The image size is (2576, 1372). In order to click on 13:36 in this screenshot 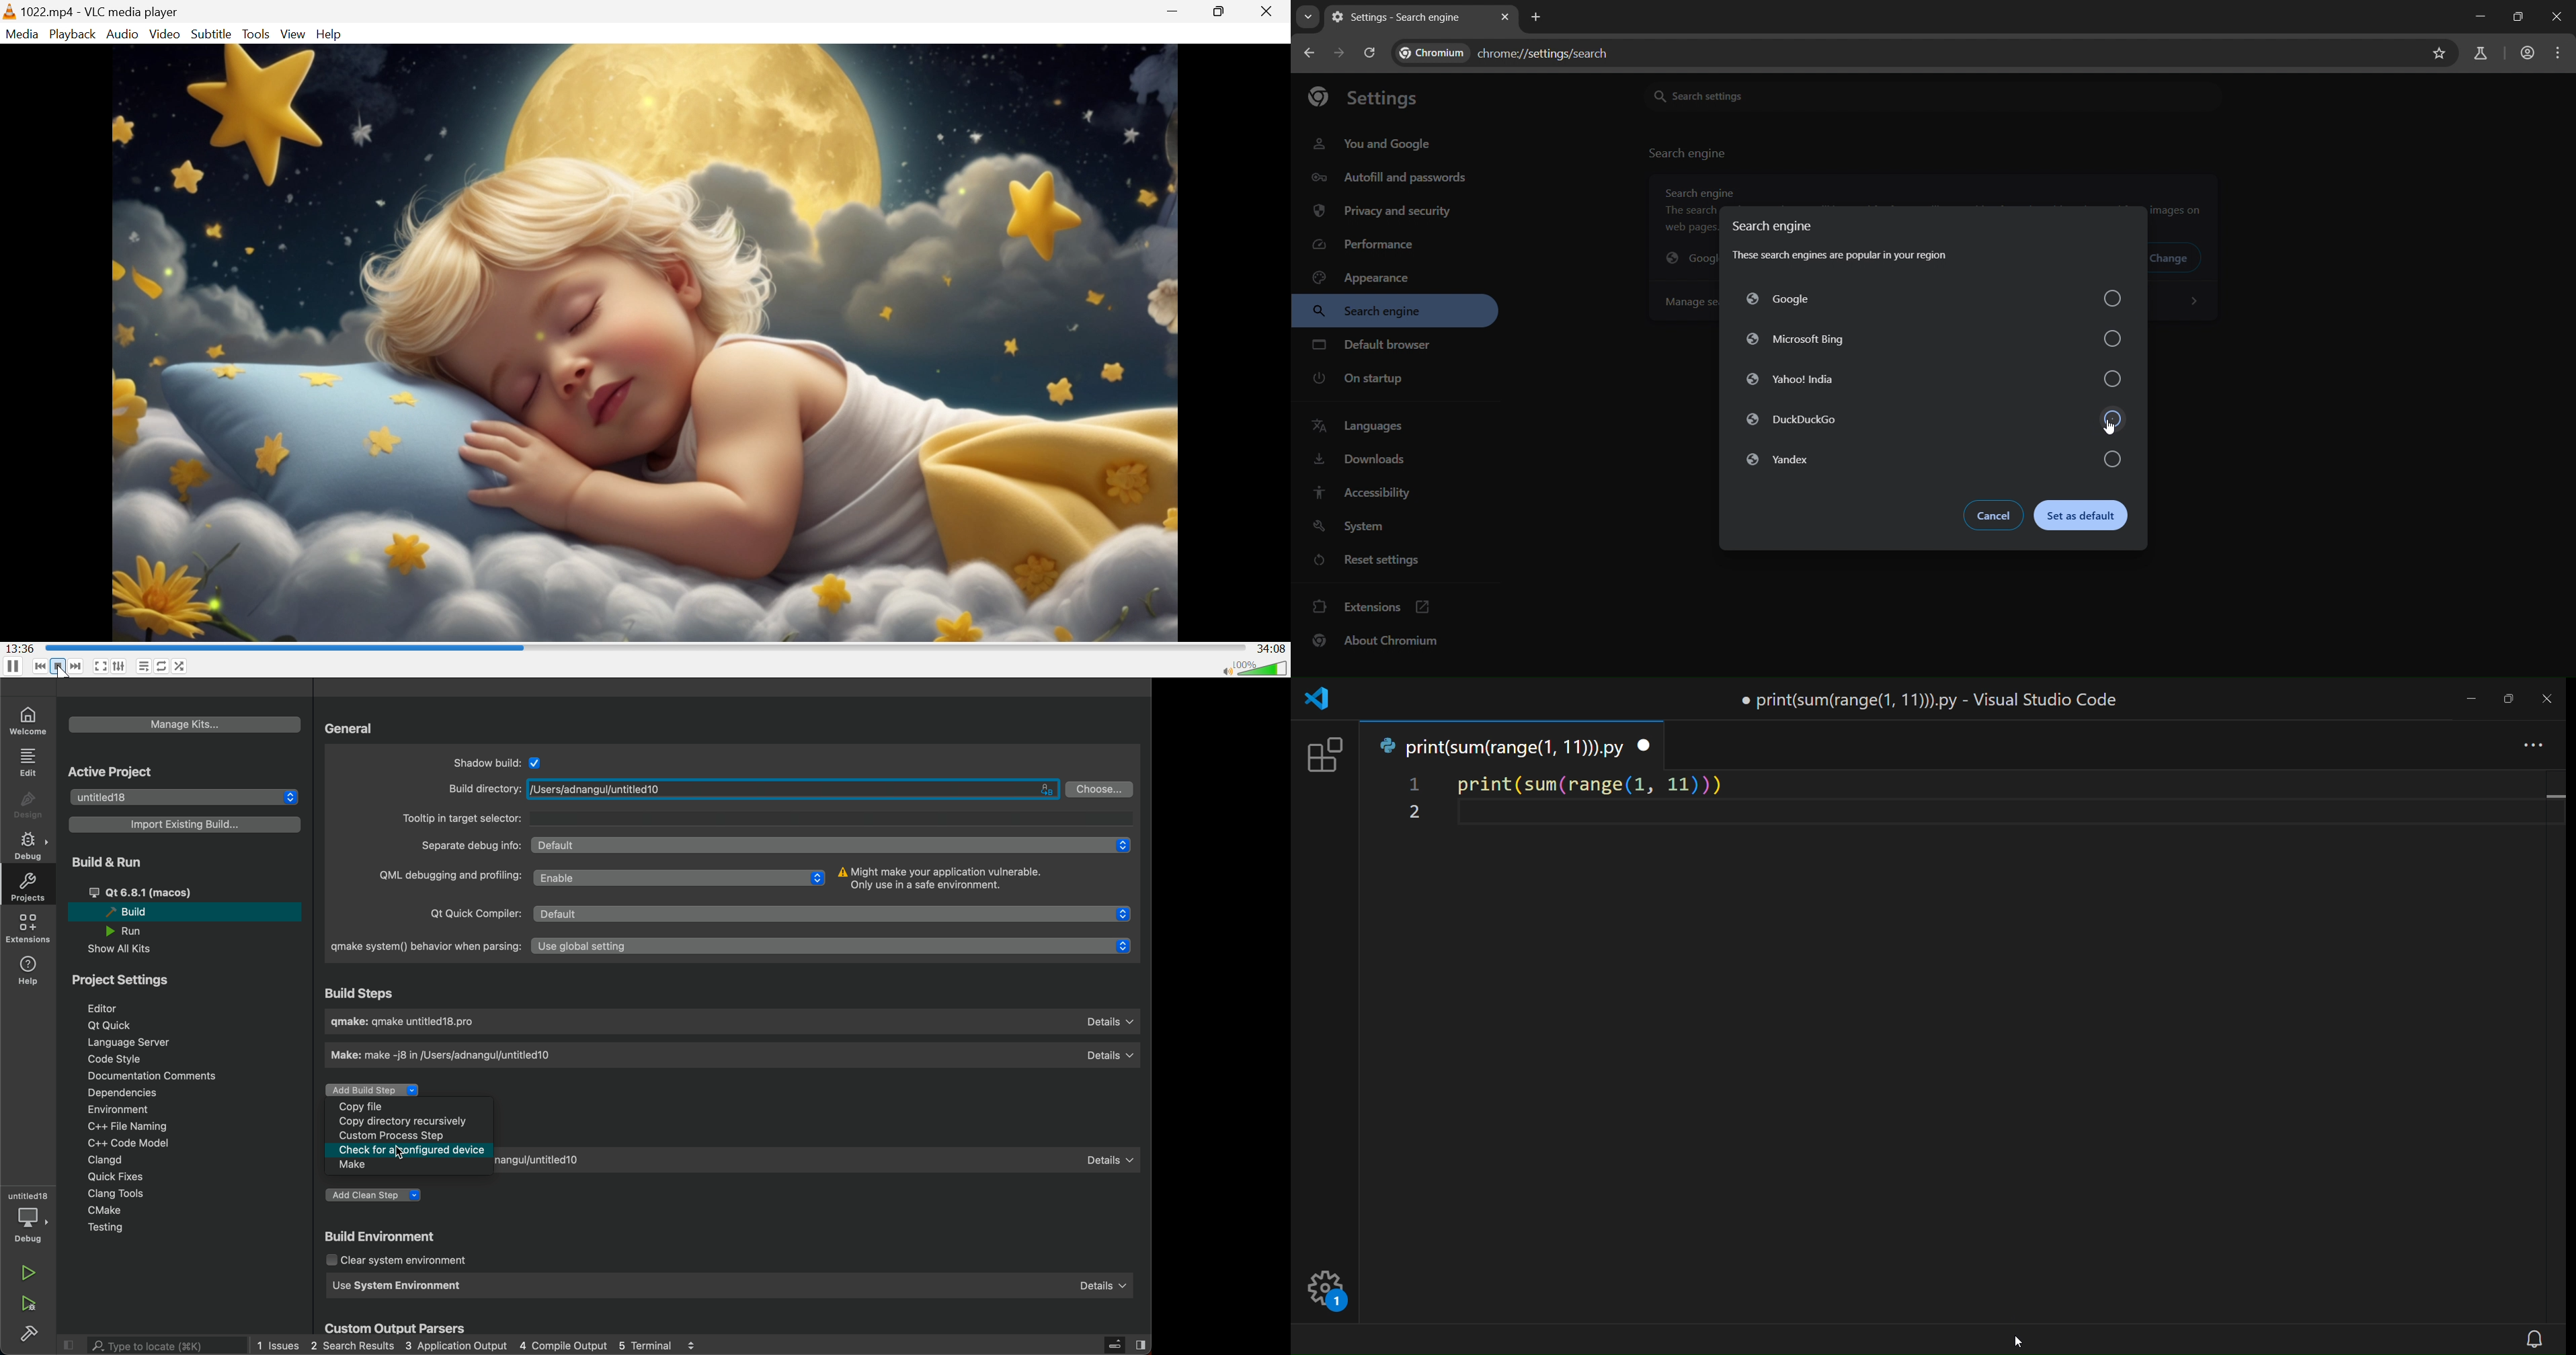, I will do `click(21, 648)`.